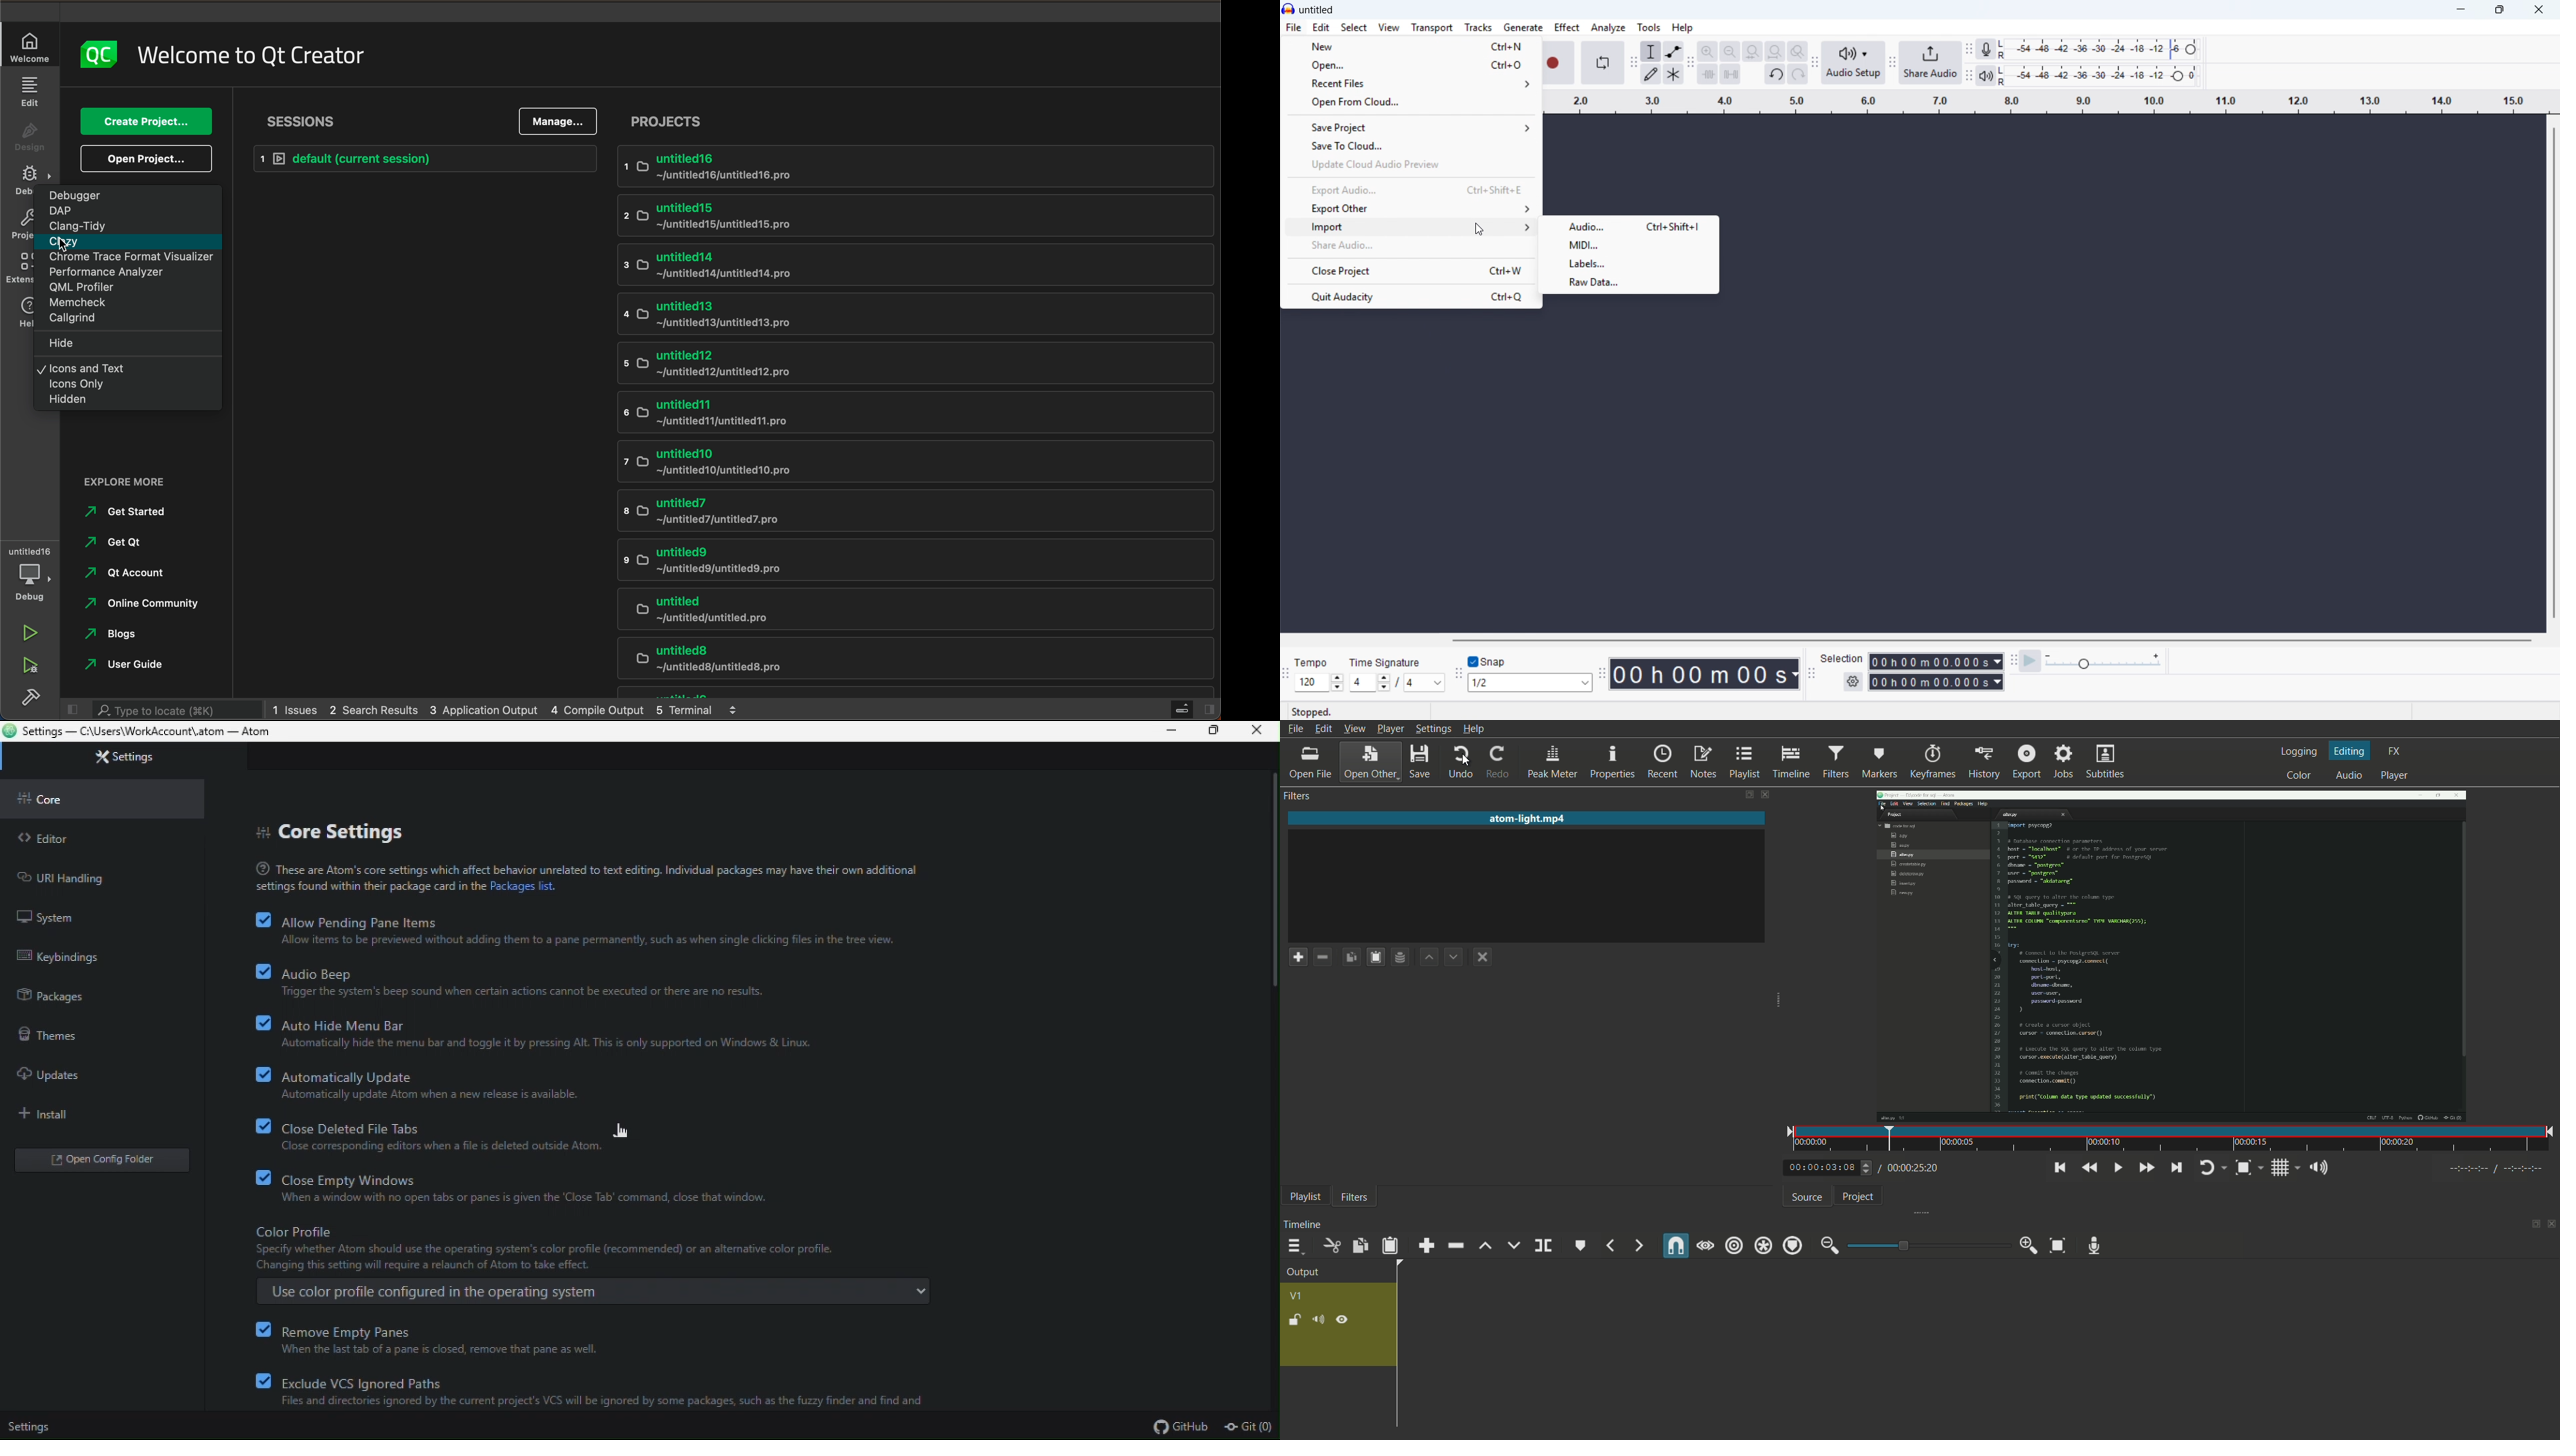 The height and width of the screenshot is (1456, 2576). Describe the element at coordinates (1791, 763) in the screenshot. I see `timeline` at that location.